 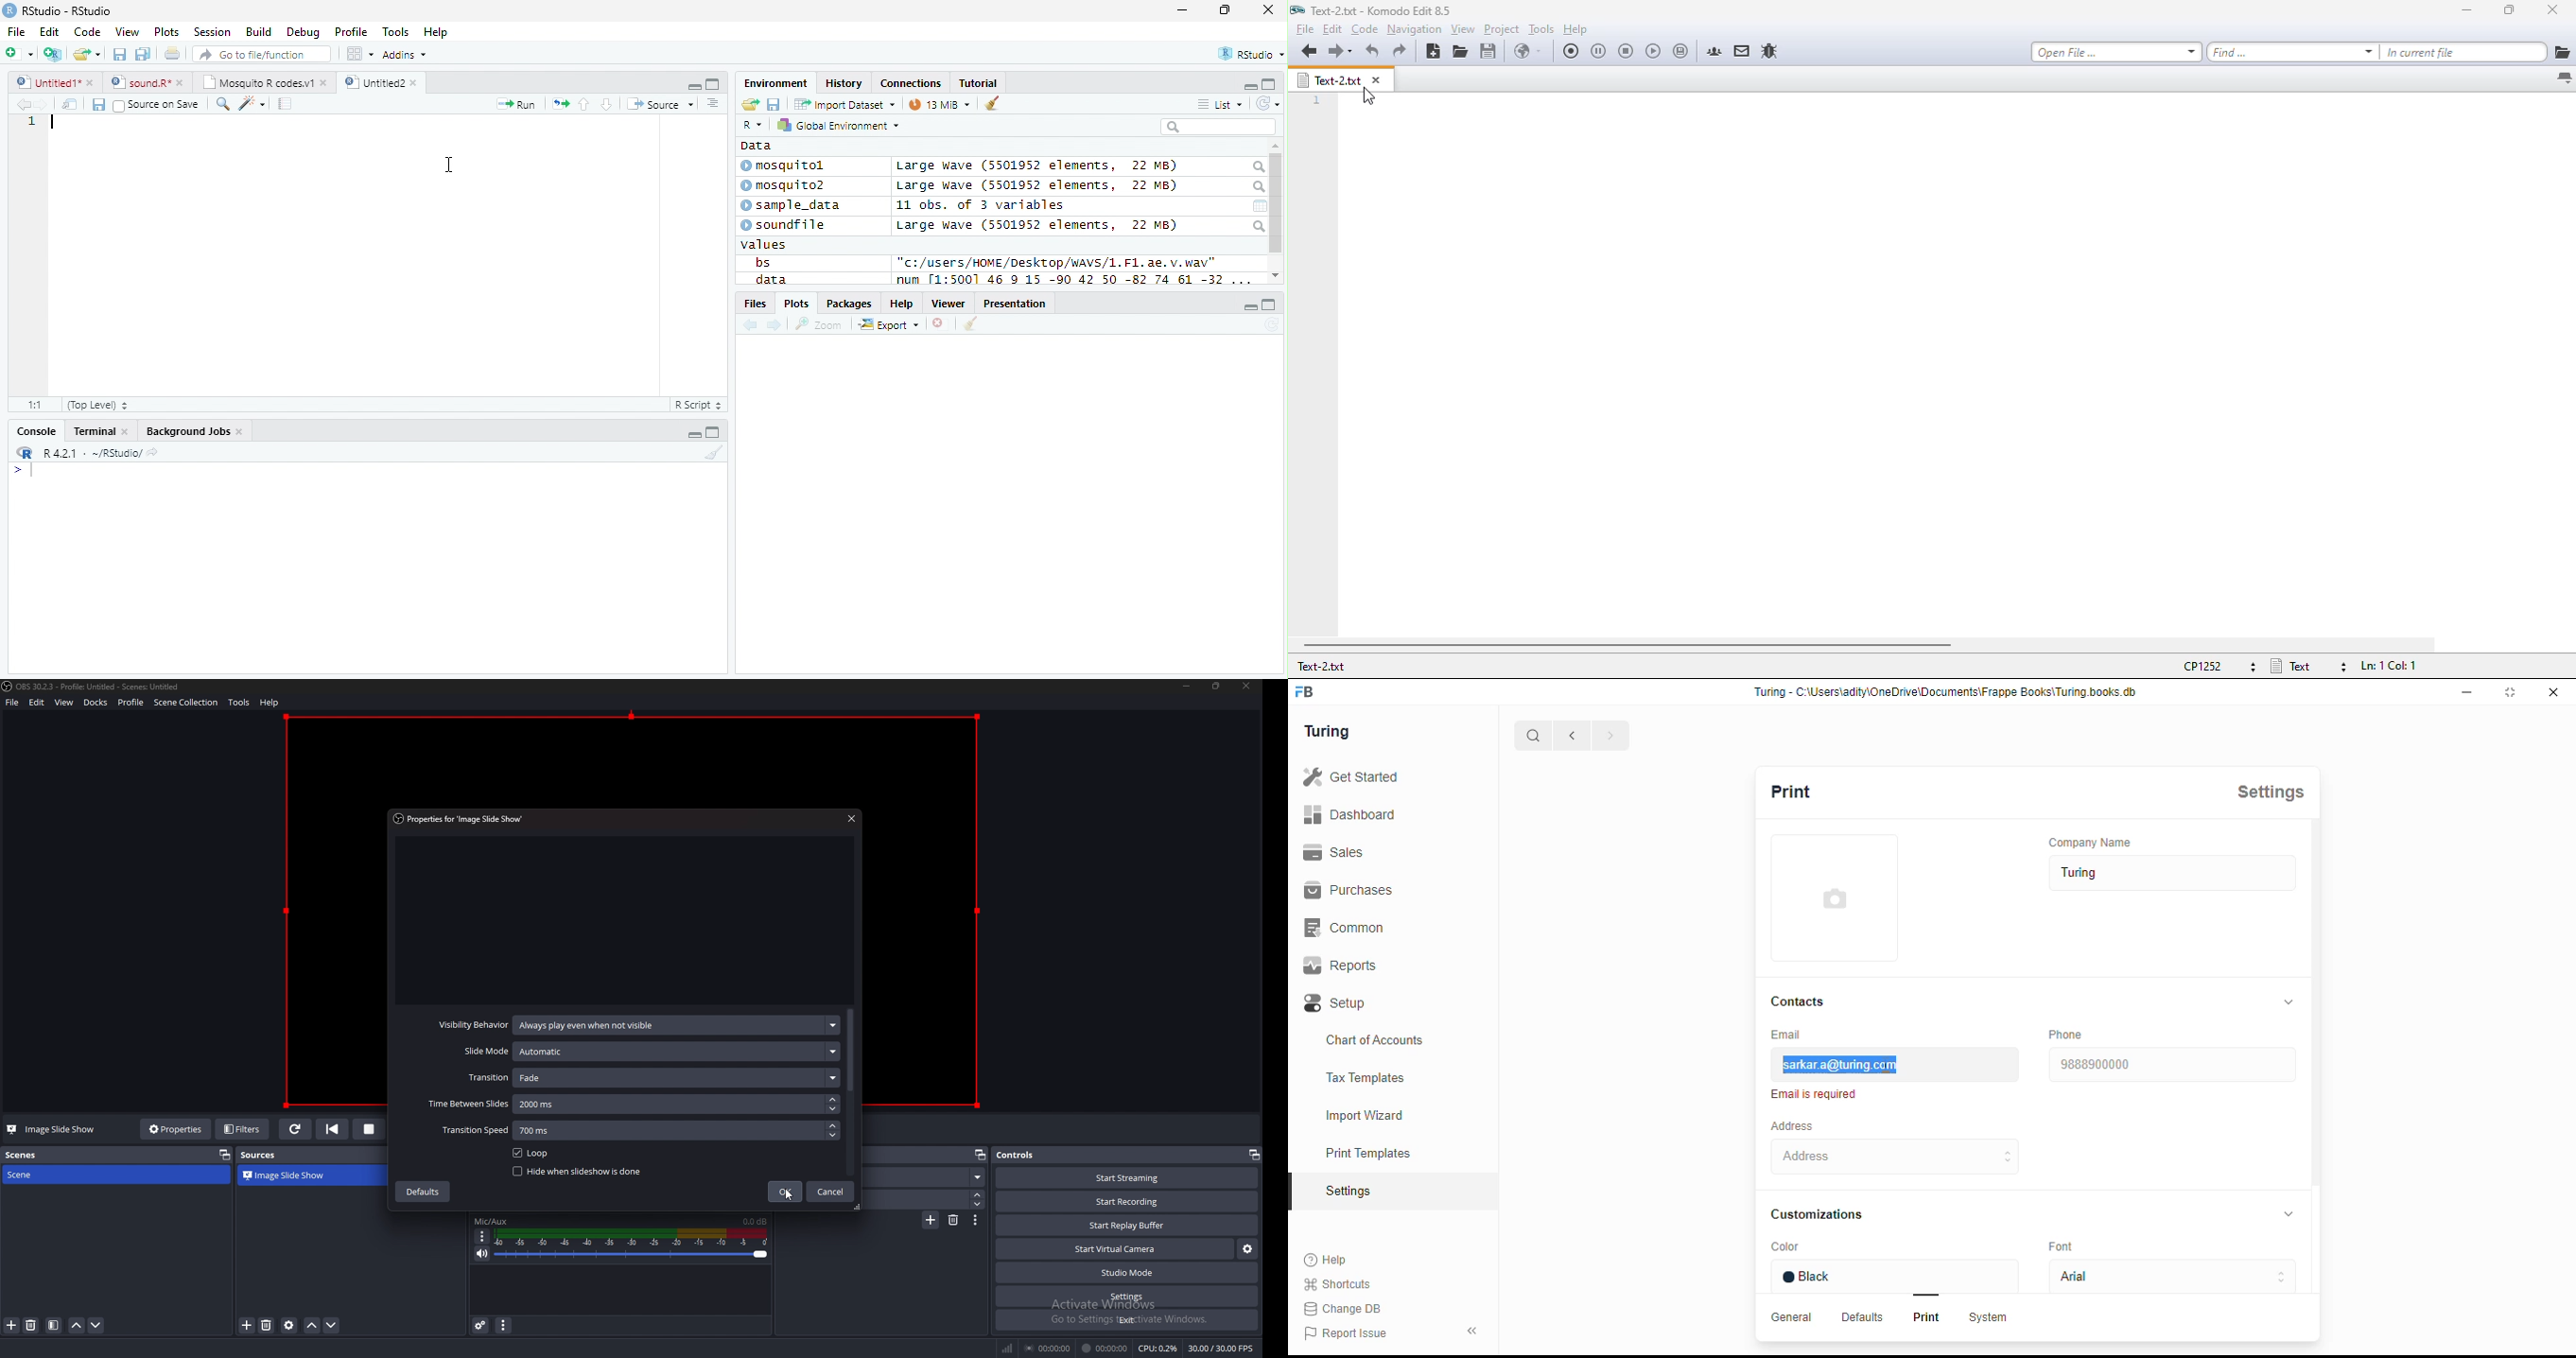 What do you see at coordinates (1393, 1192) in the screenshot?
I see `Setiings.` at bounding box center [1393, 1192].